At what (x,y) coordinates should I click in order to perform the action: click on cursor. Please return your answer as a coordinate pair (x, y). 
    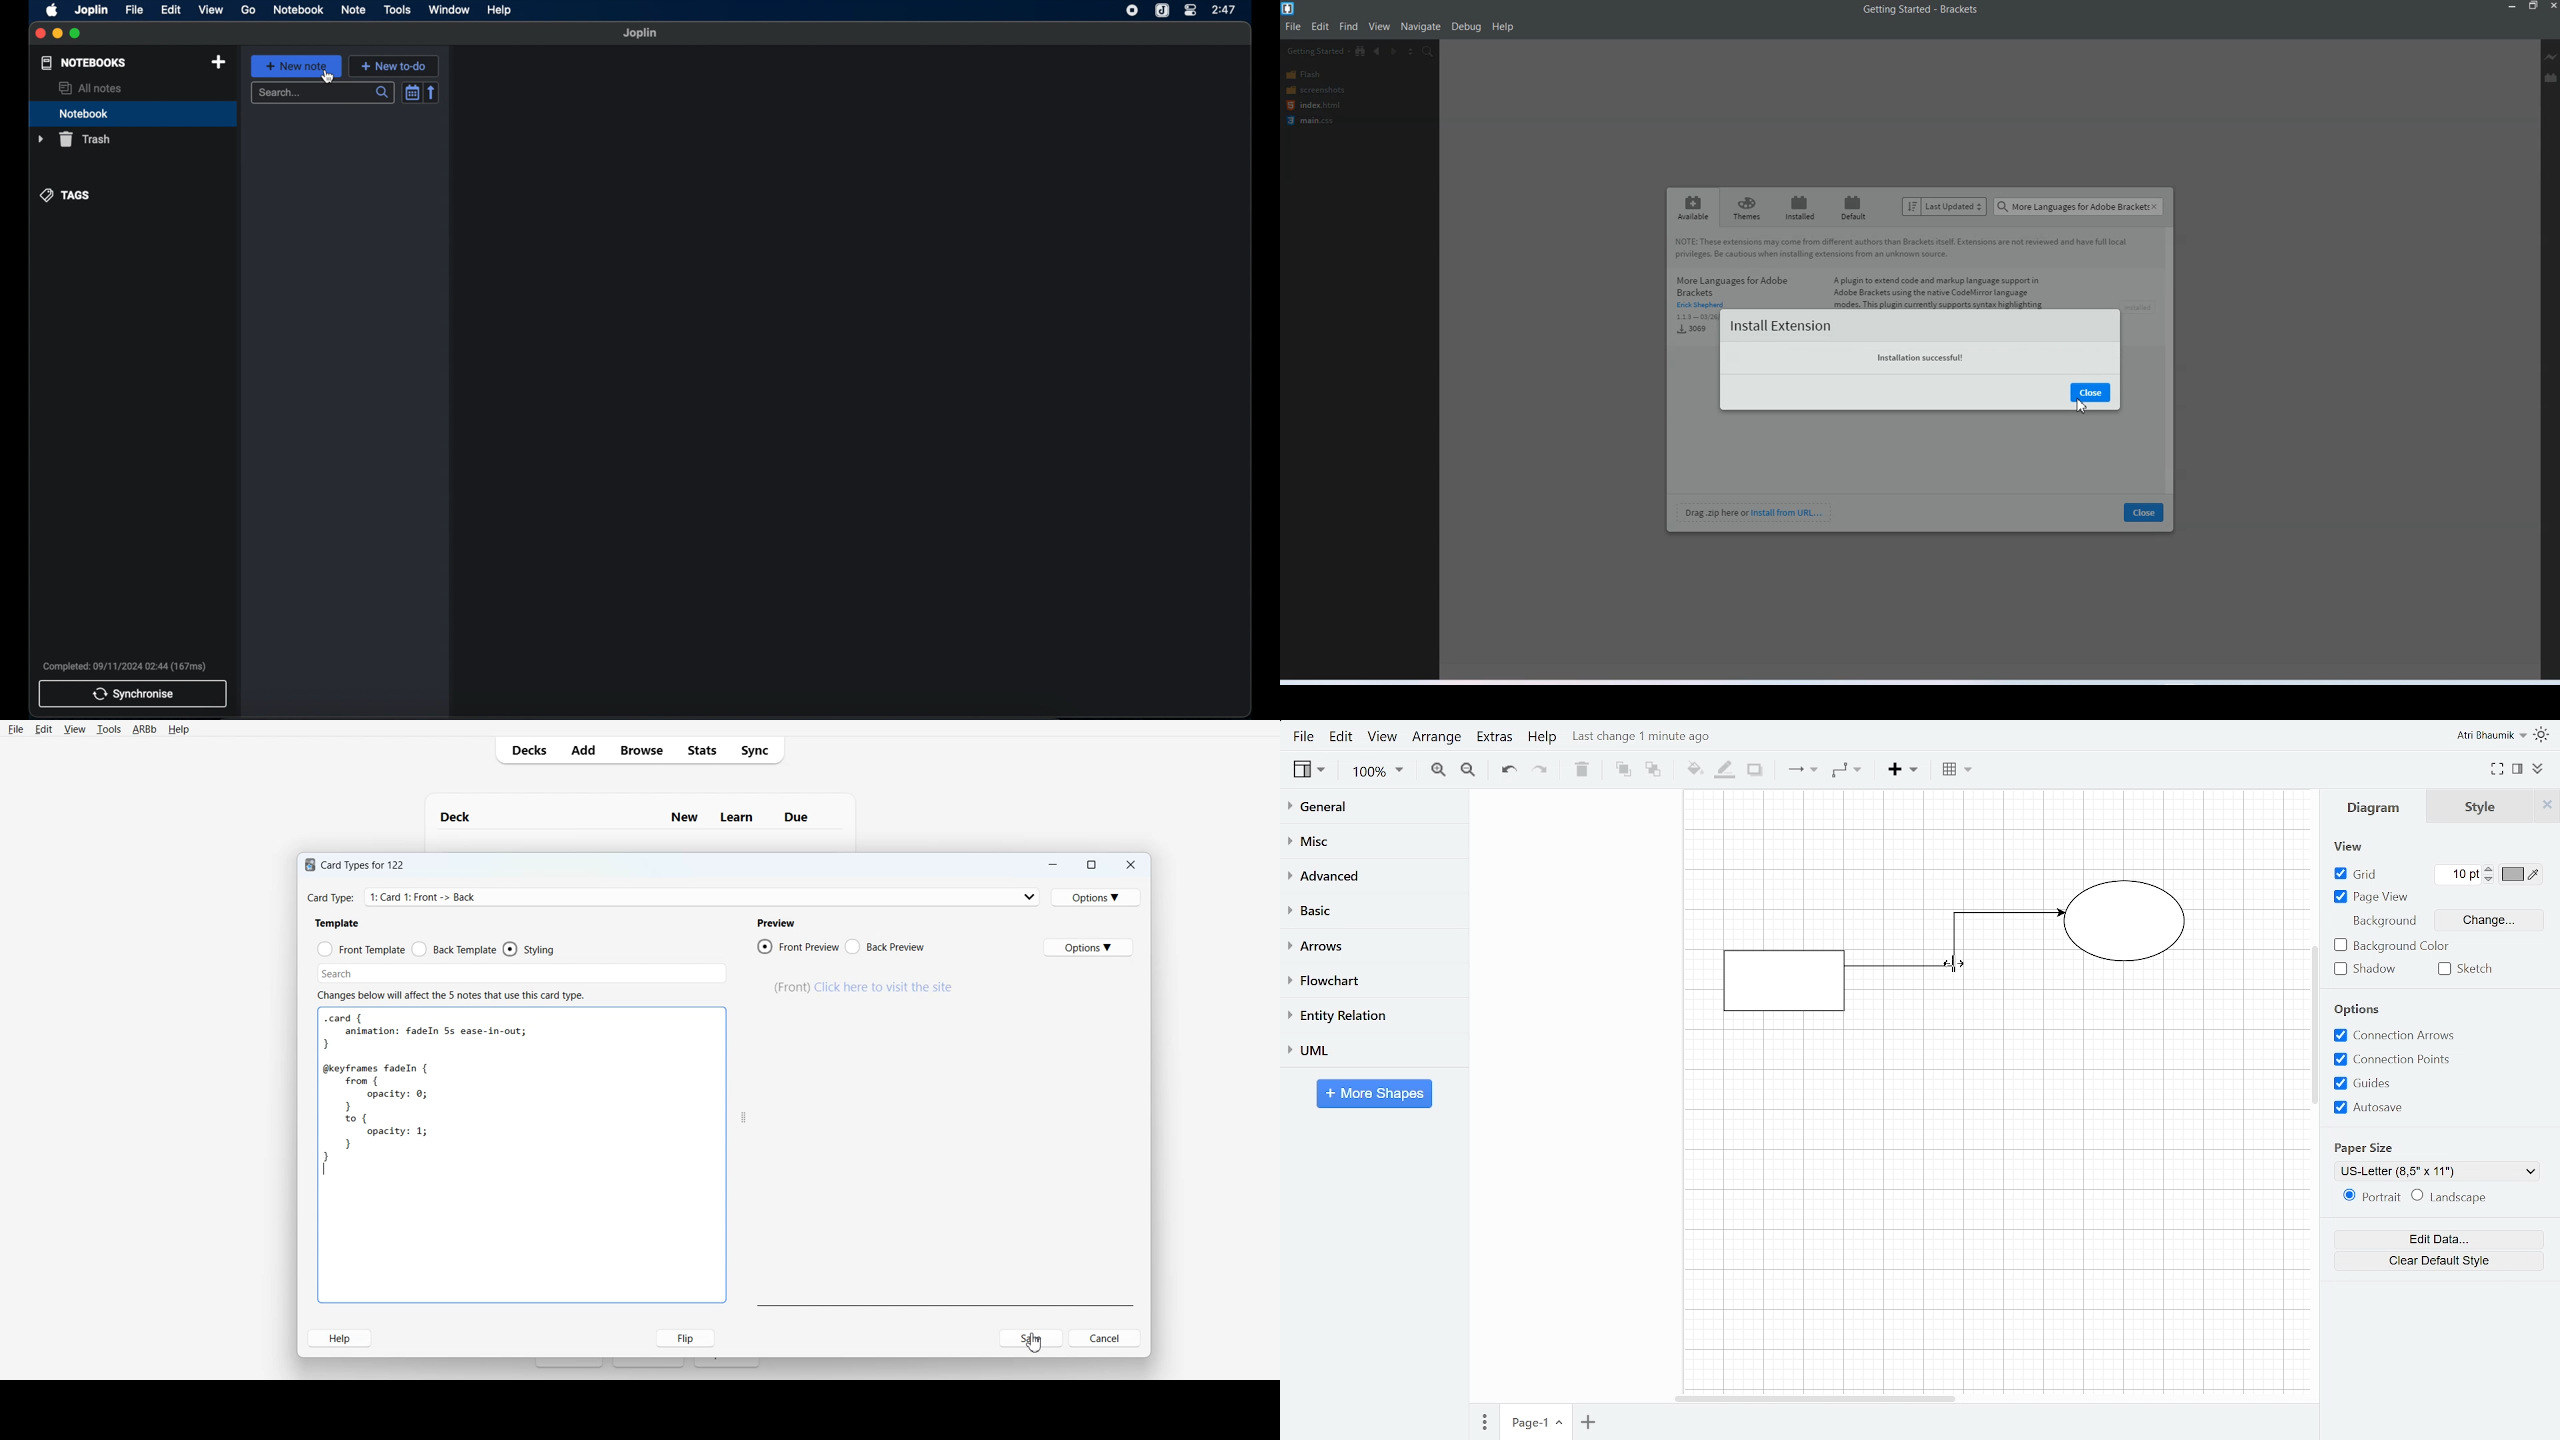
    Looking at the image, I should click on (331, 77).